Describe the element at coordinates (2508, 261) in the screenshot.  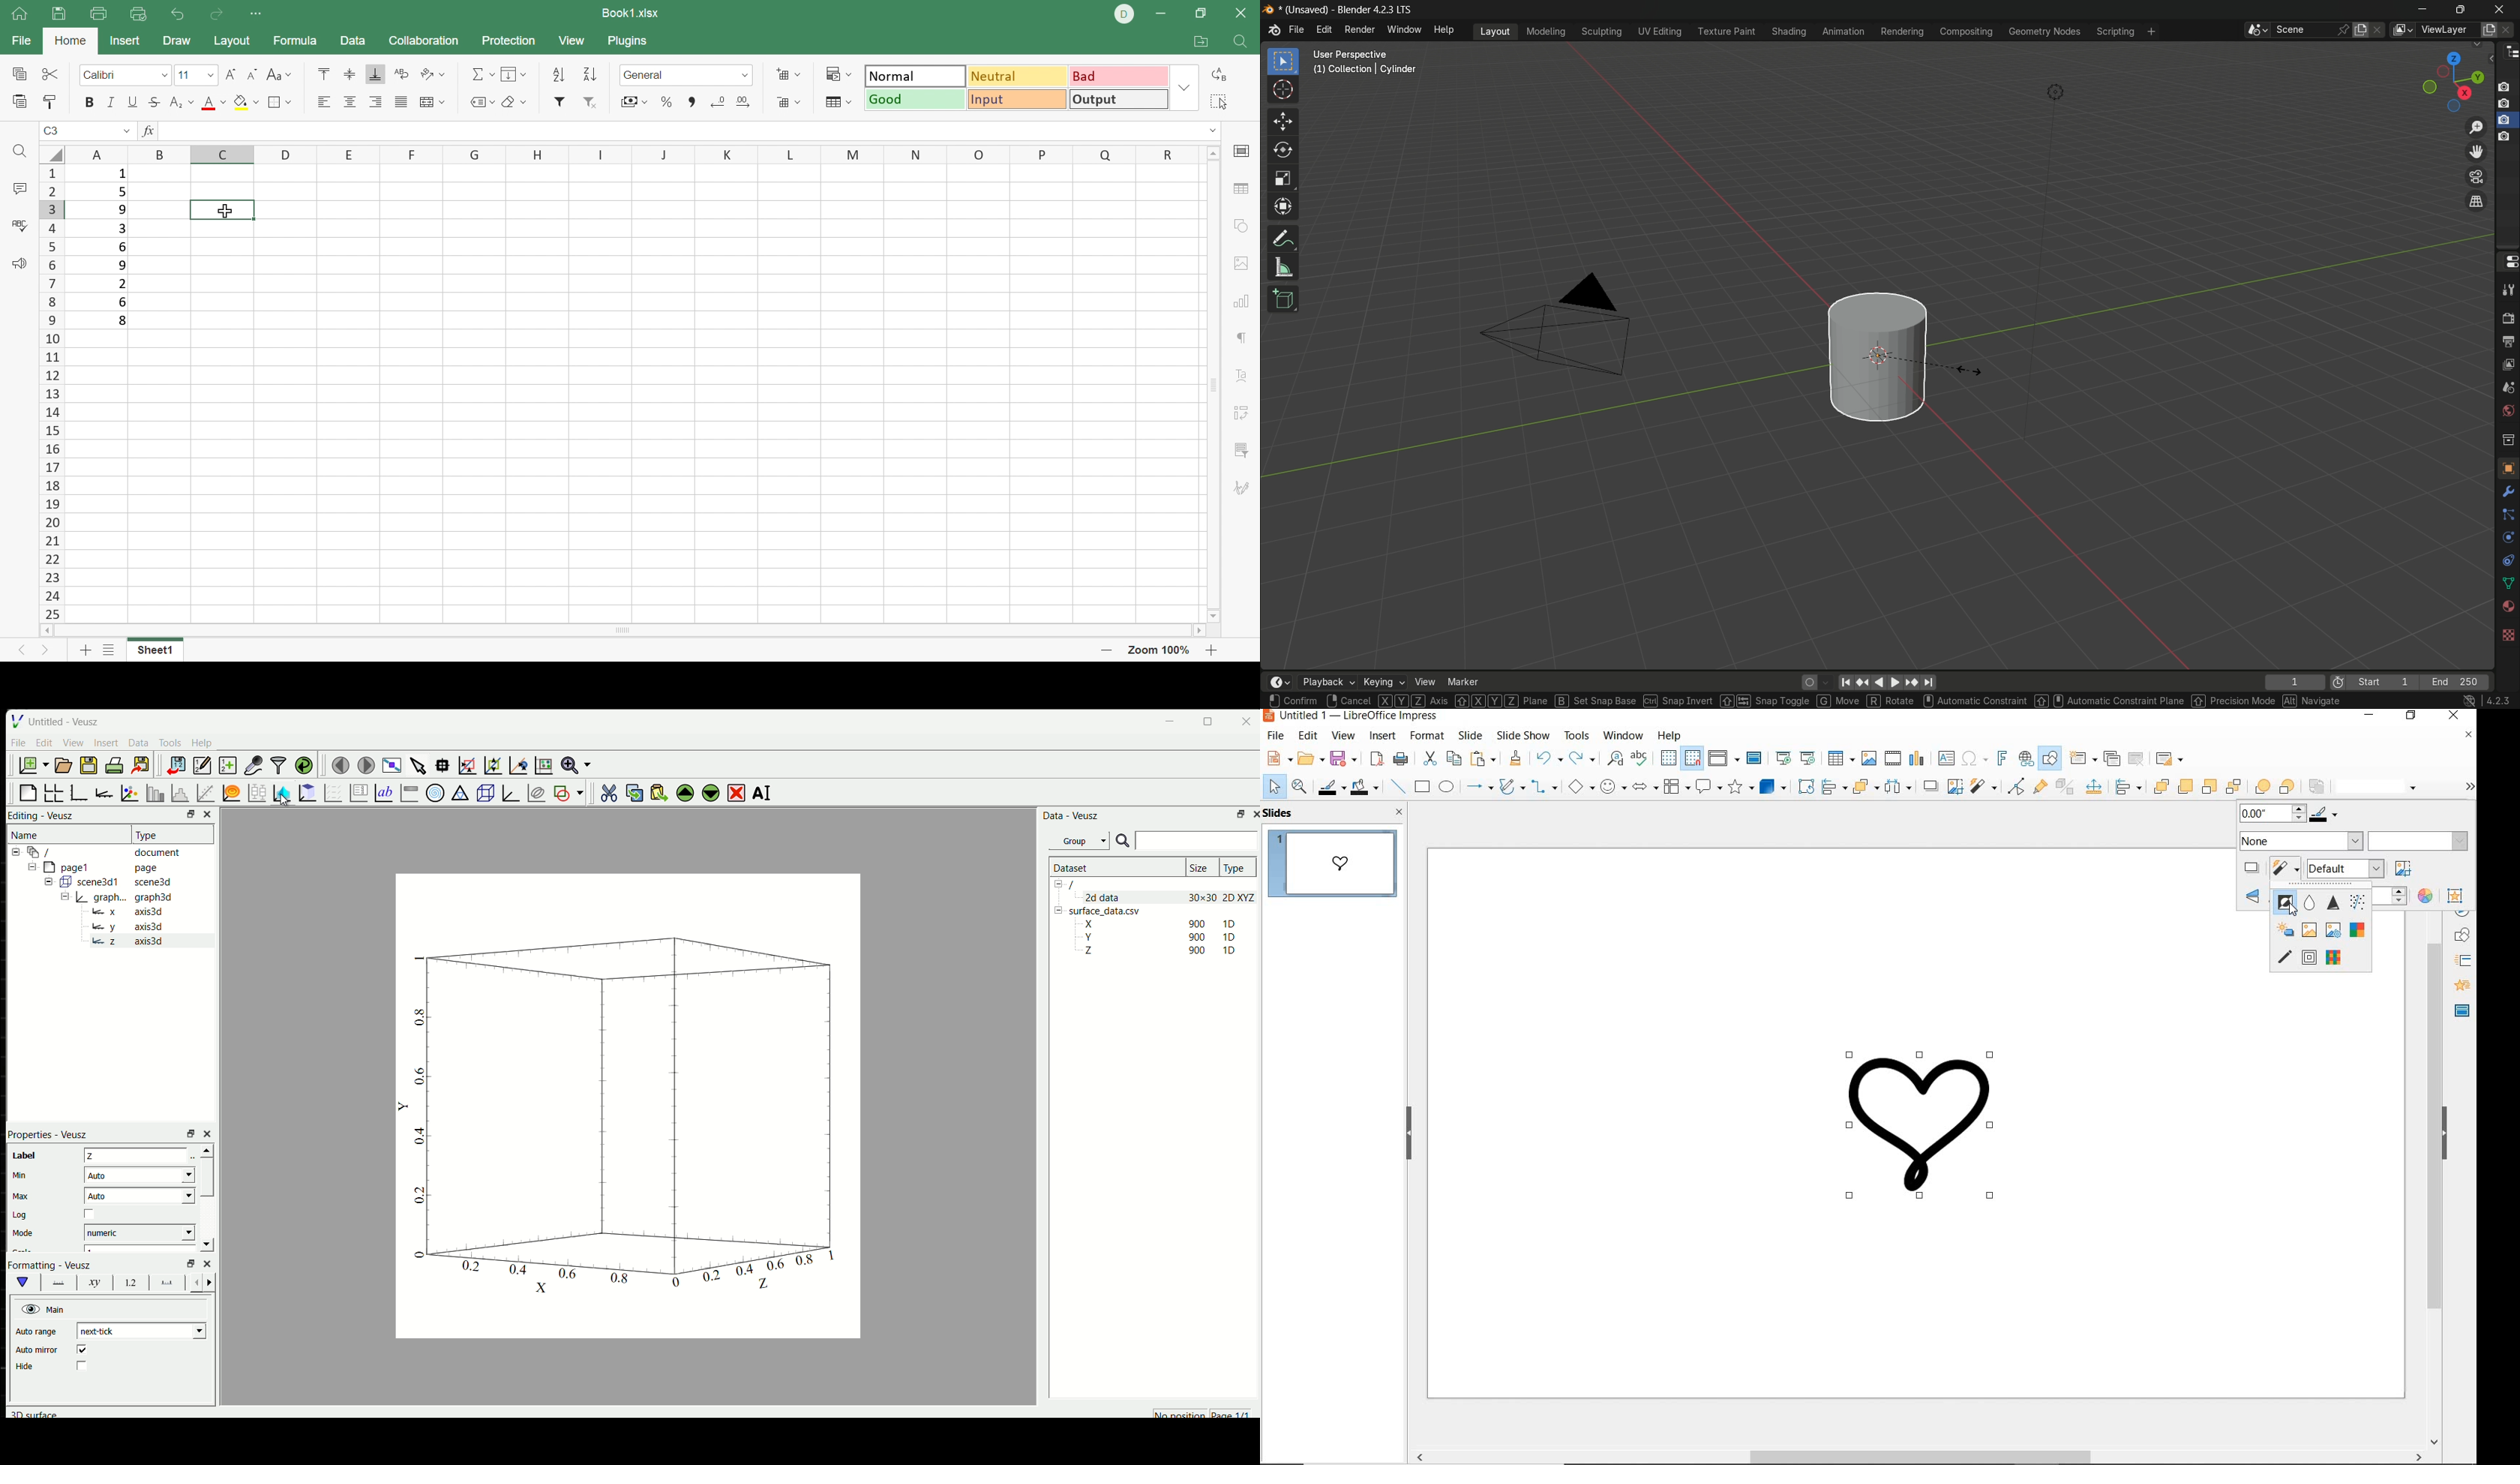
I see `properties` at that location.